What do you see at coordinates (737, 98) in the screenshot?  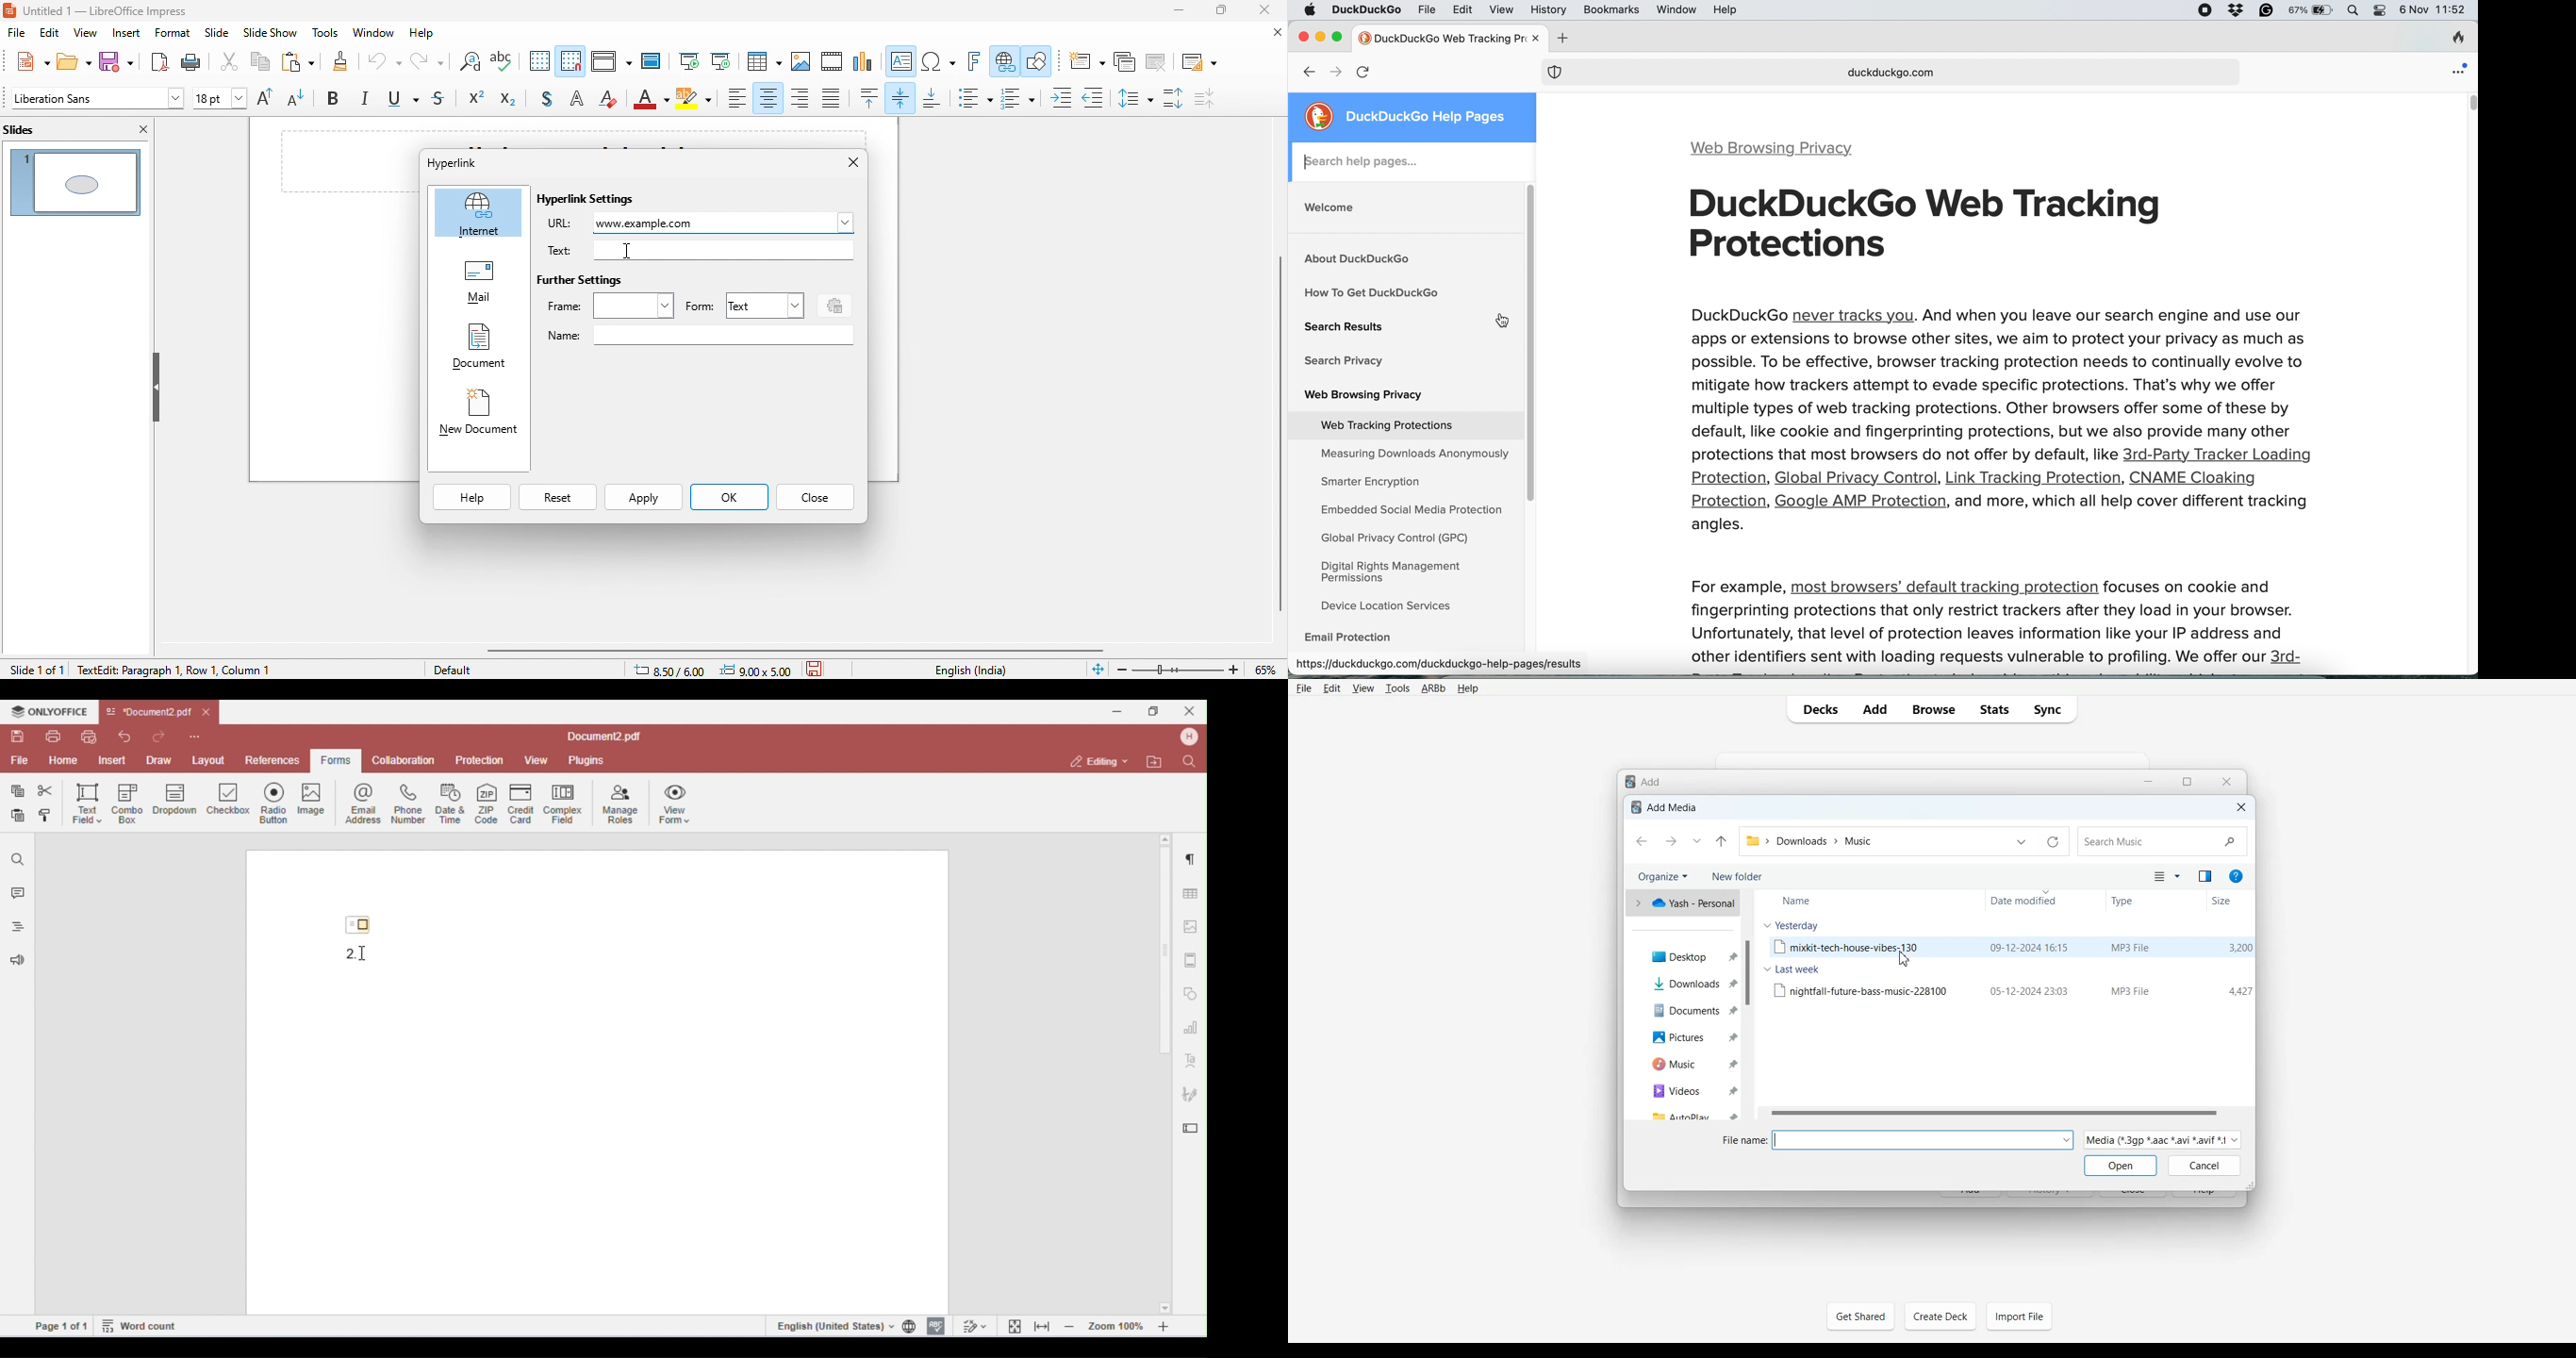 I see `align left` at bounding box center [737, 98].